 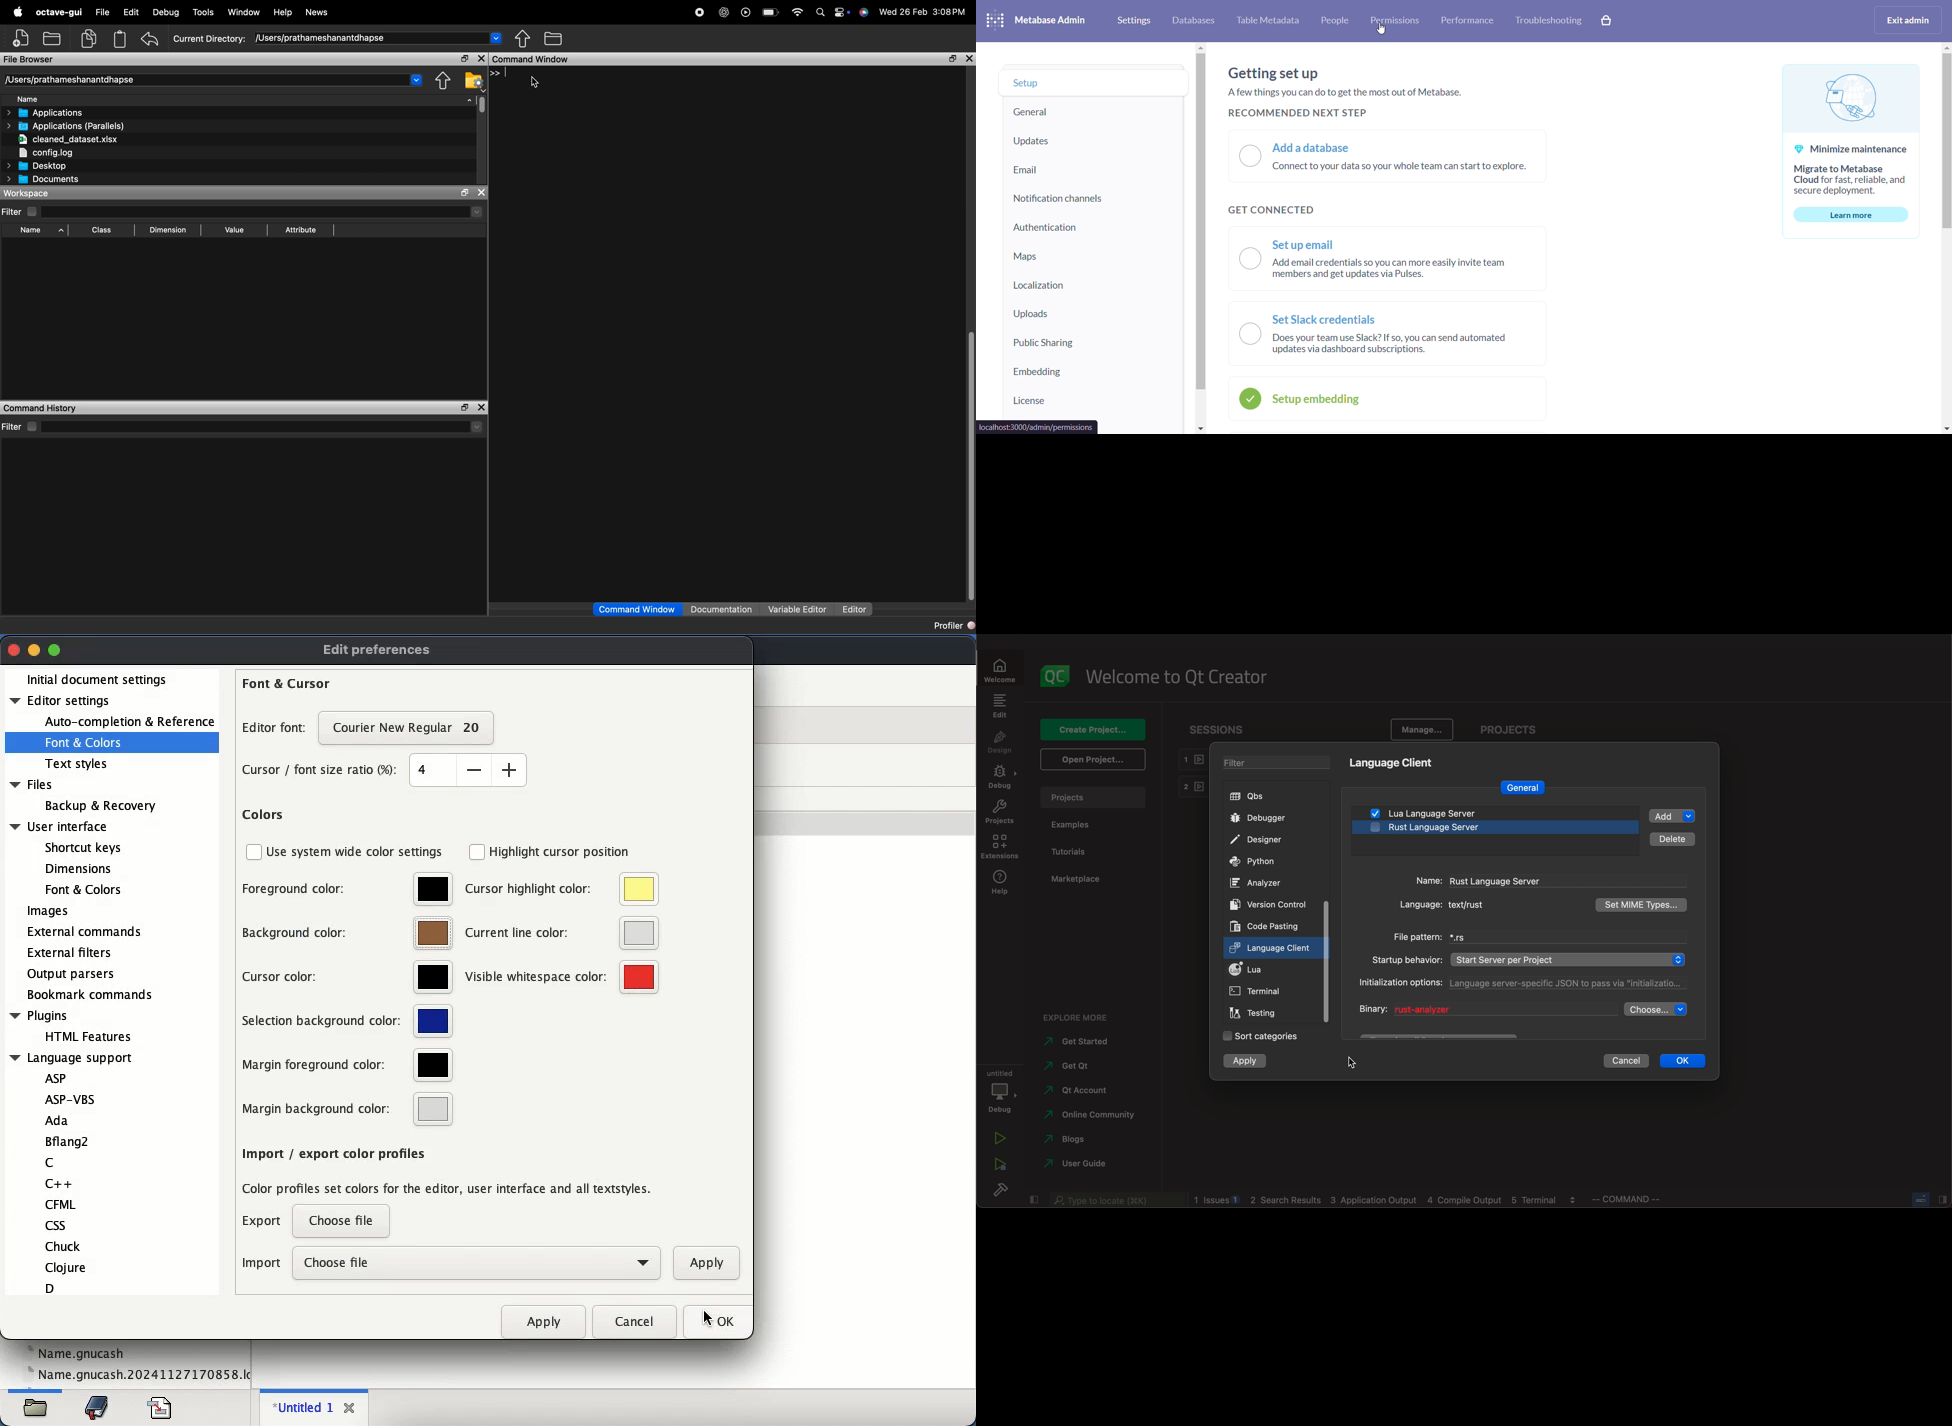 I want to click on cursor color, so click(x=348, y=978).